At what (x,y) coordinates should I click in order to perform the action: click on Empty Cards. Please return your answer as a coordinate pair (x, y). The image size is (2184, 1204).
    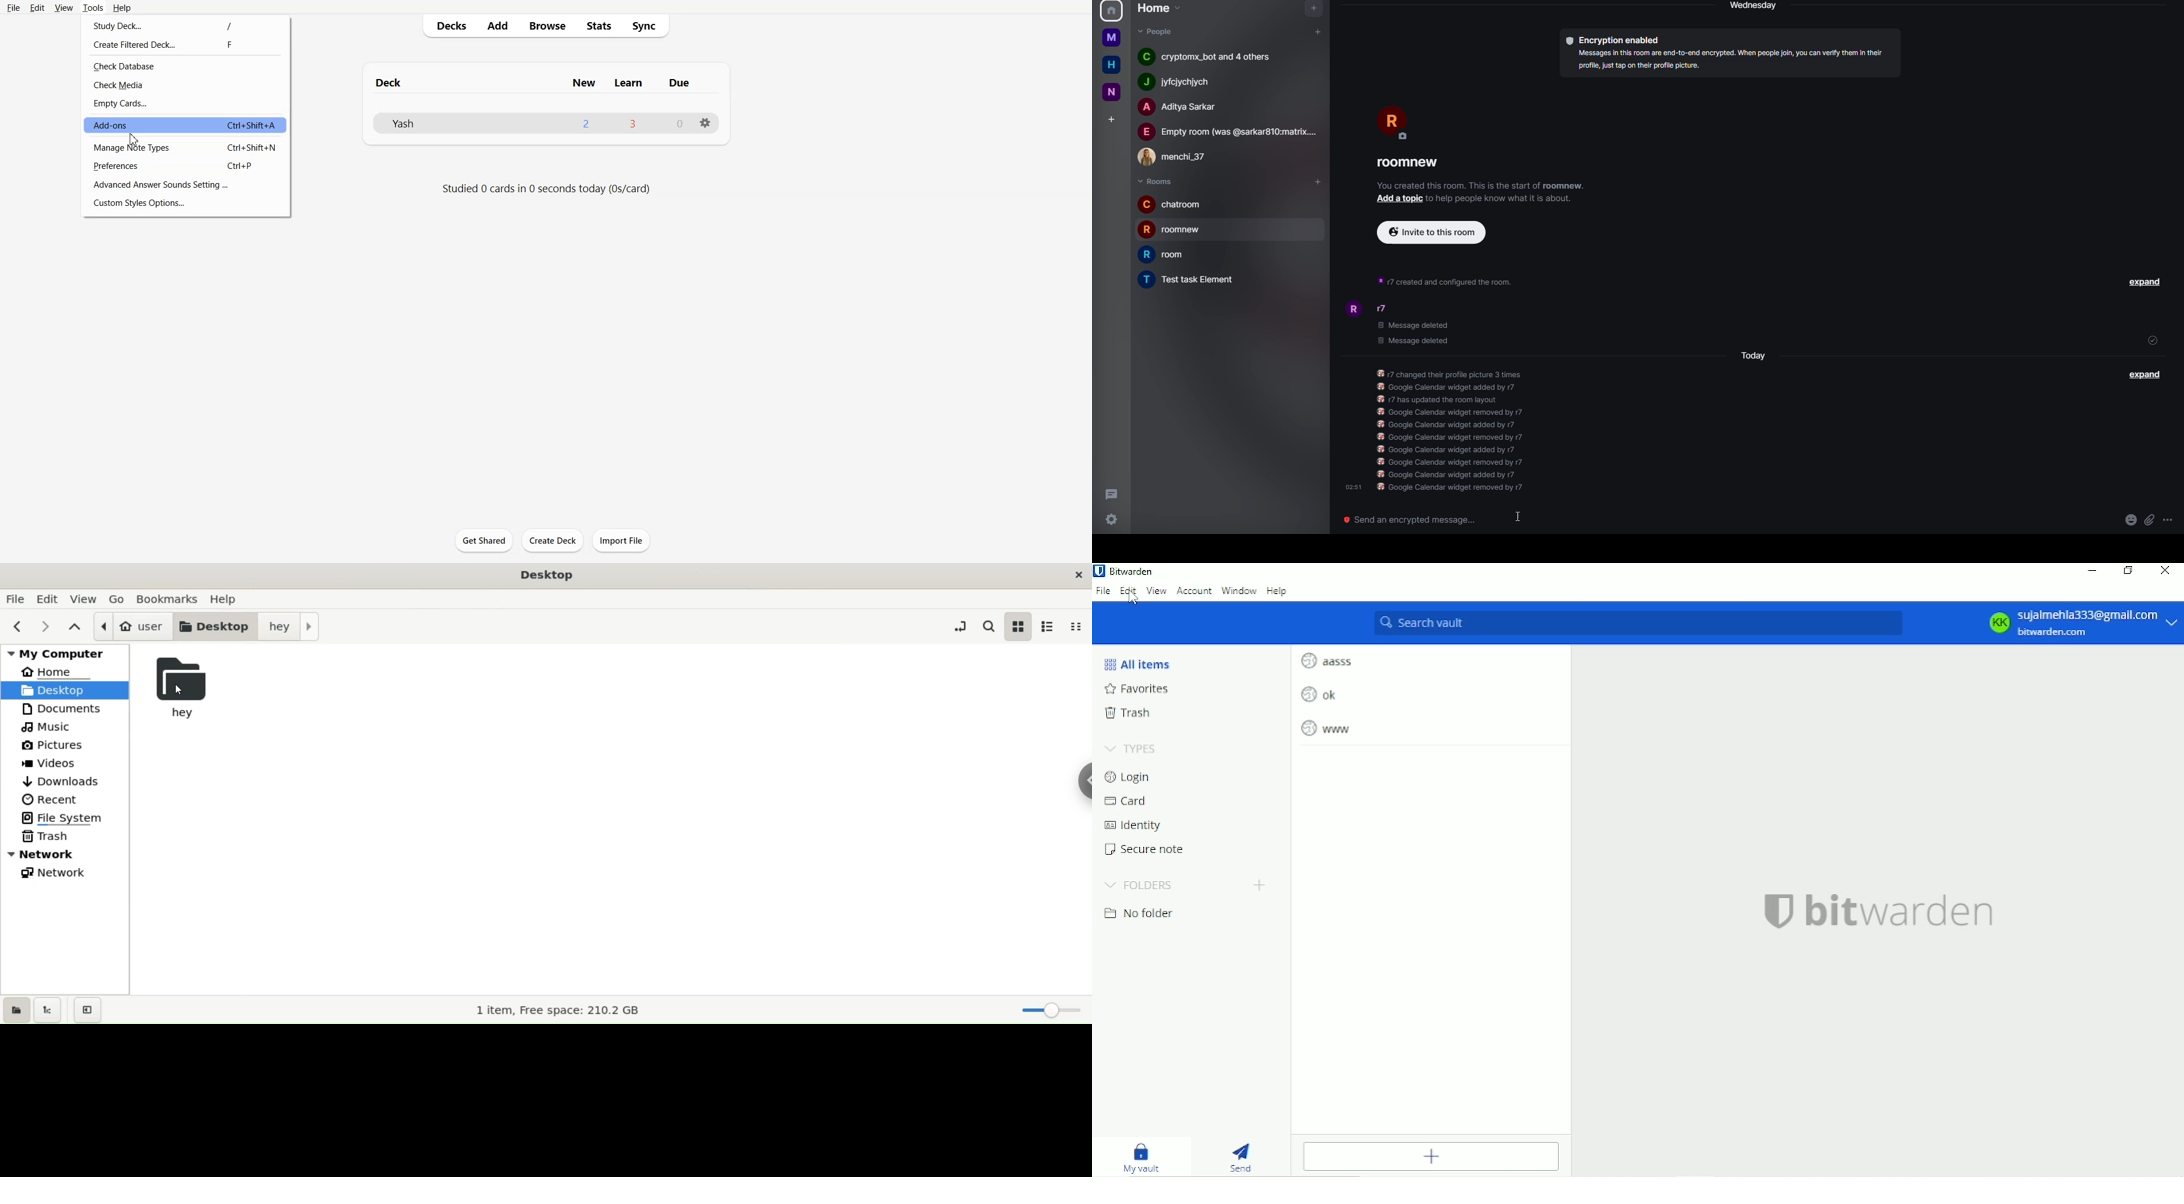
    Looking at the image, I should click on (185, 103).